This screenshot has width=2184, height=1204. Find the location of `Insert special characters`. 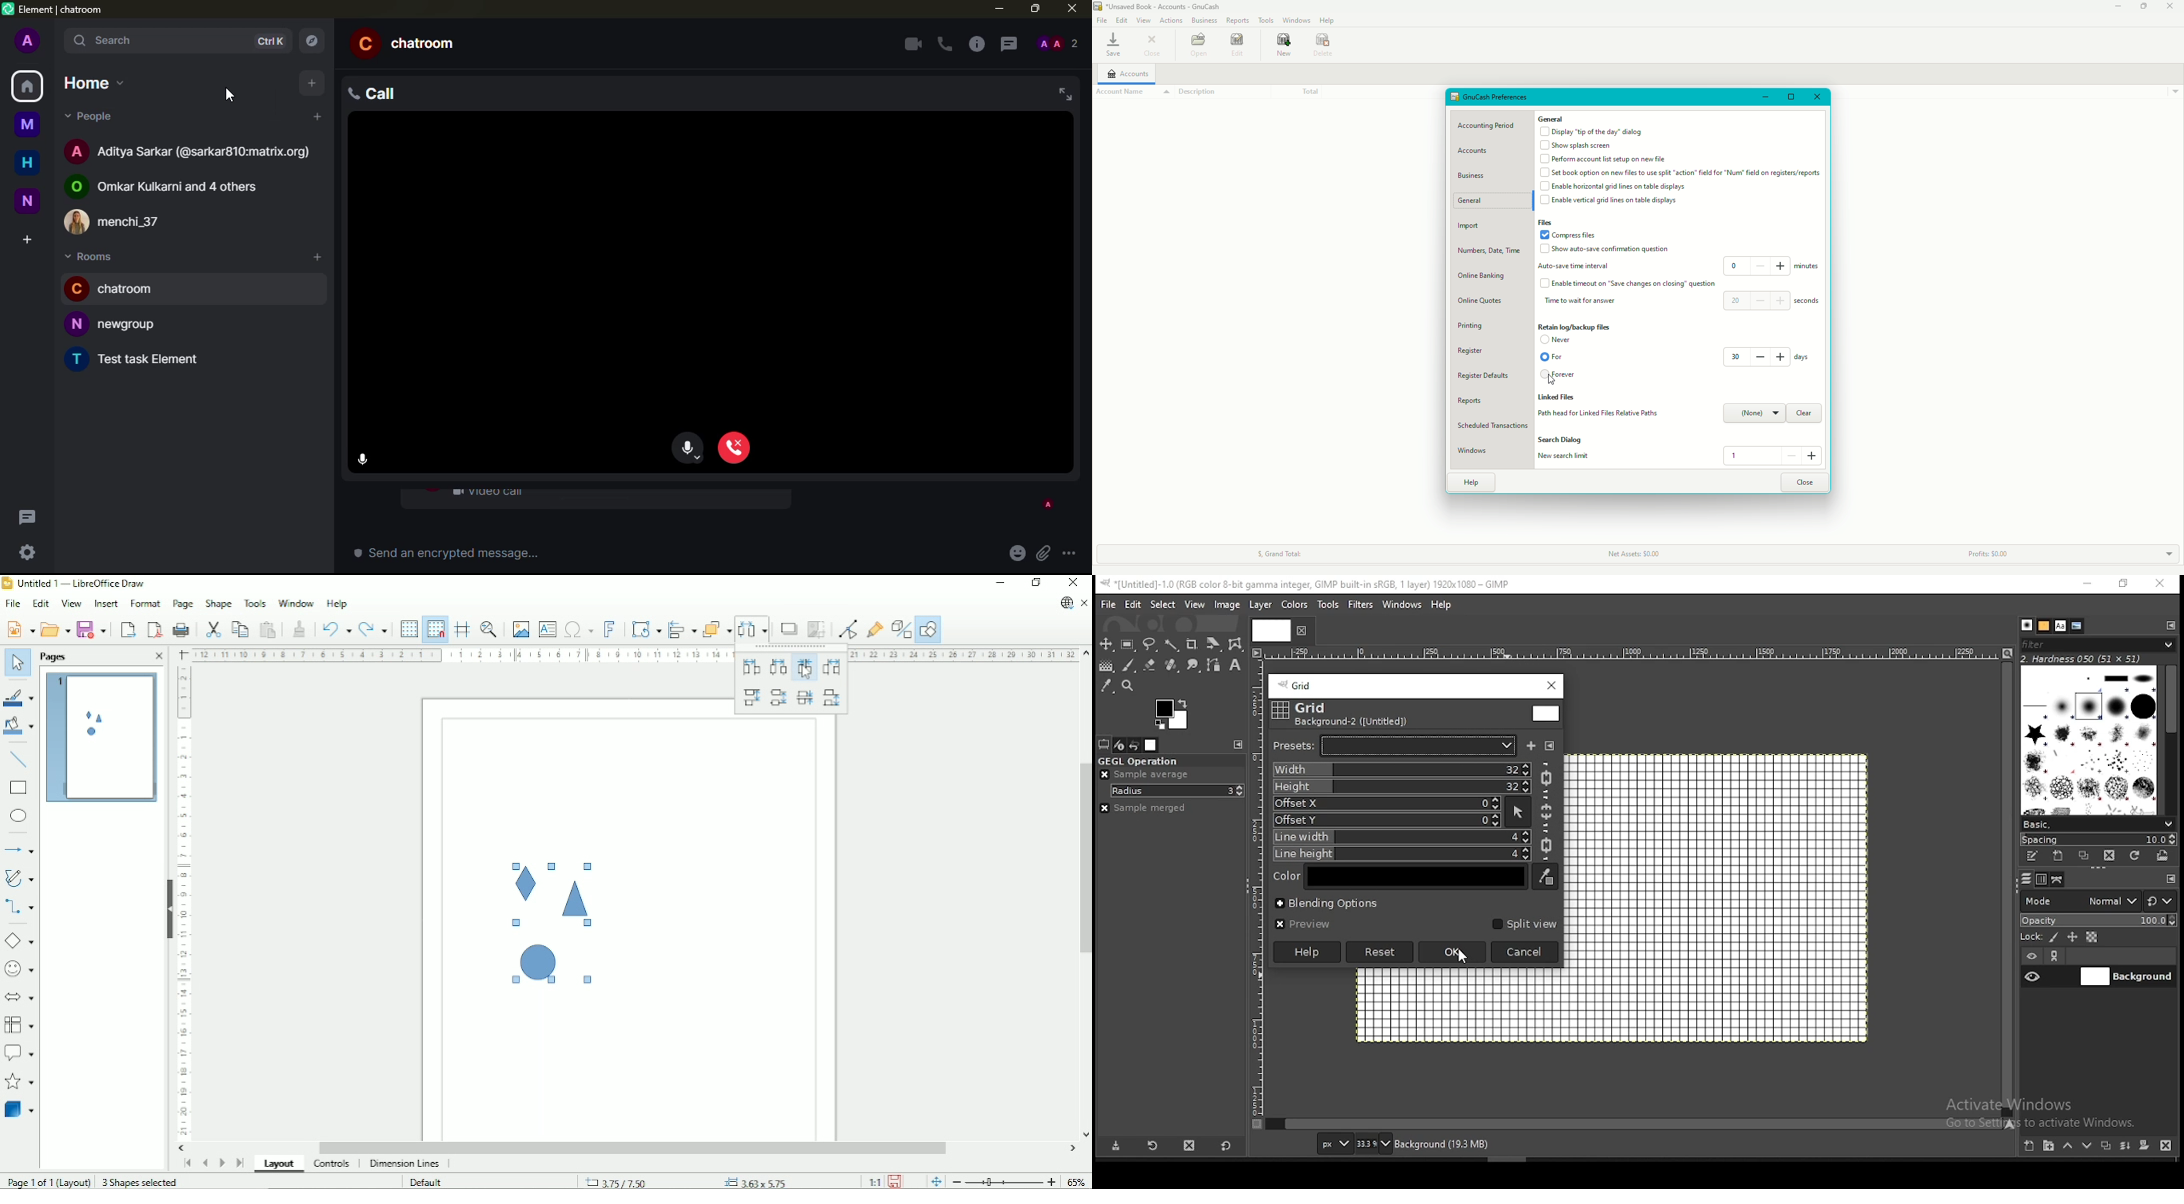

Insert special characters is located at coordinates (578, 629).